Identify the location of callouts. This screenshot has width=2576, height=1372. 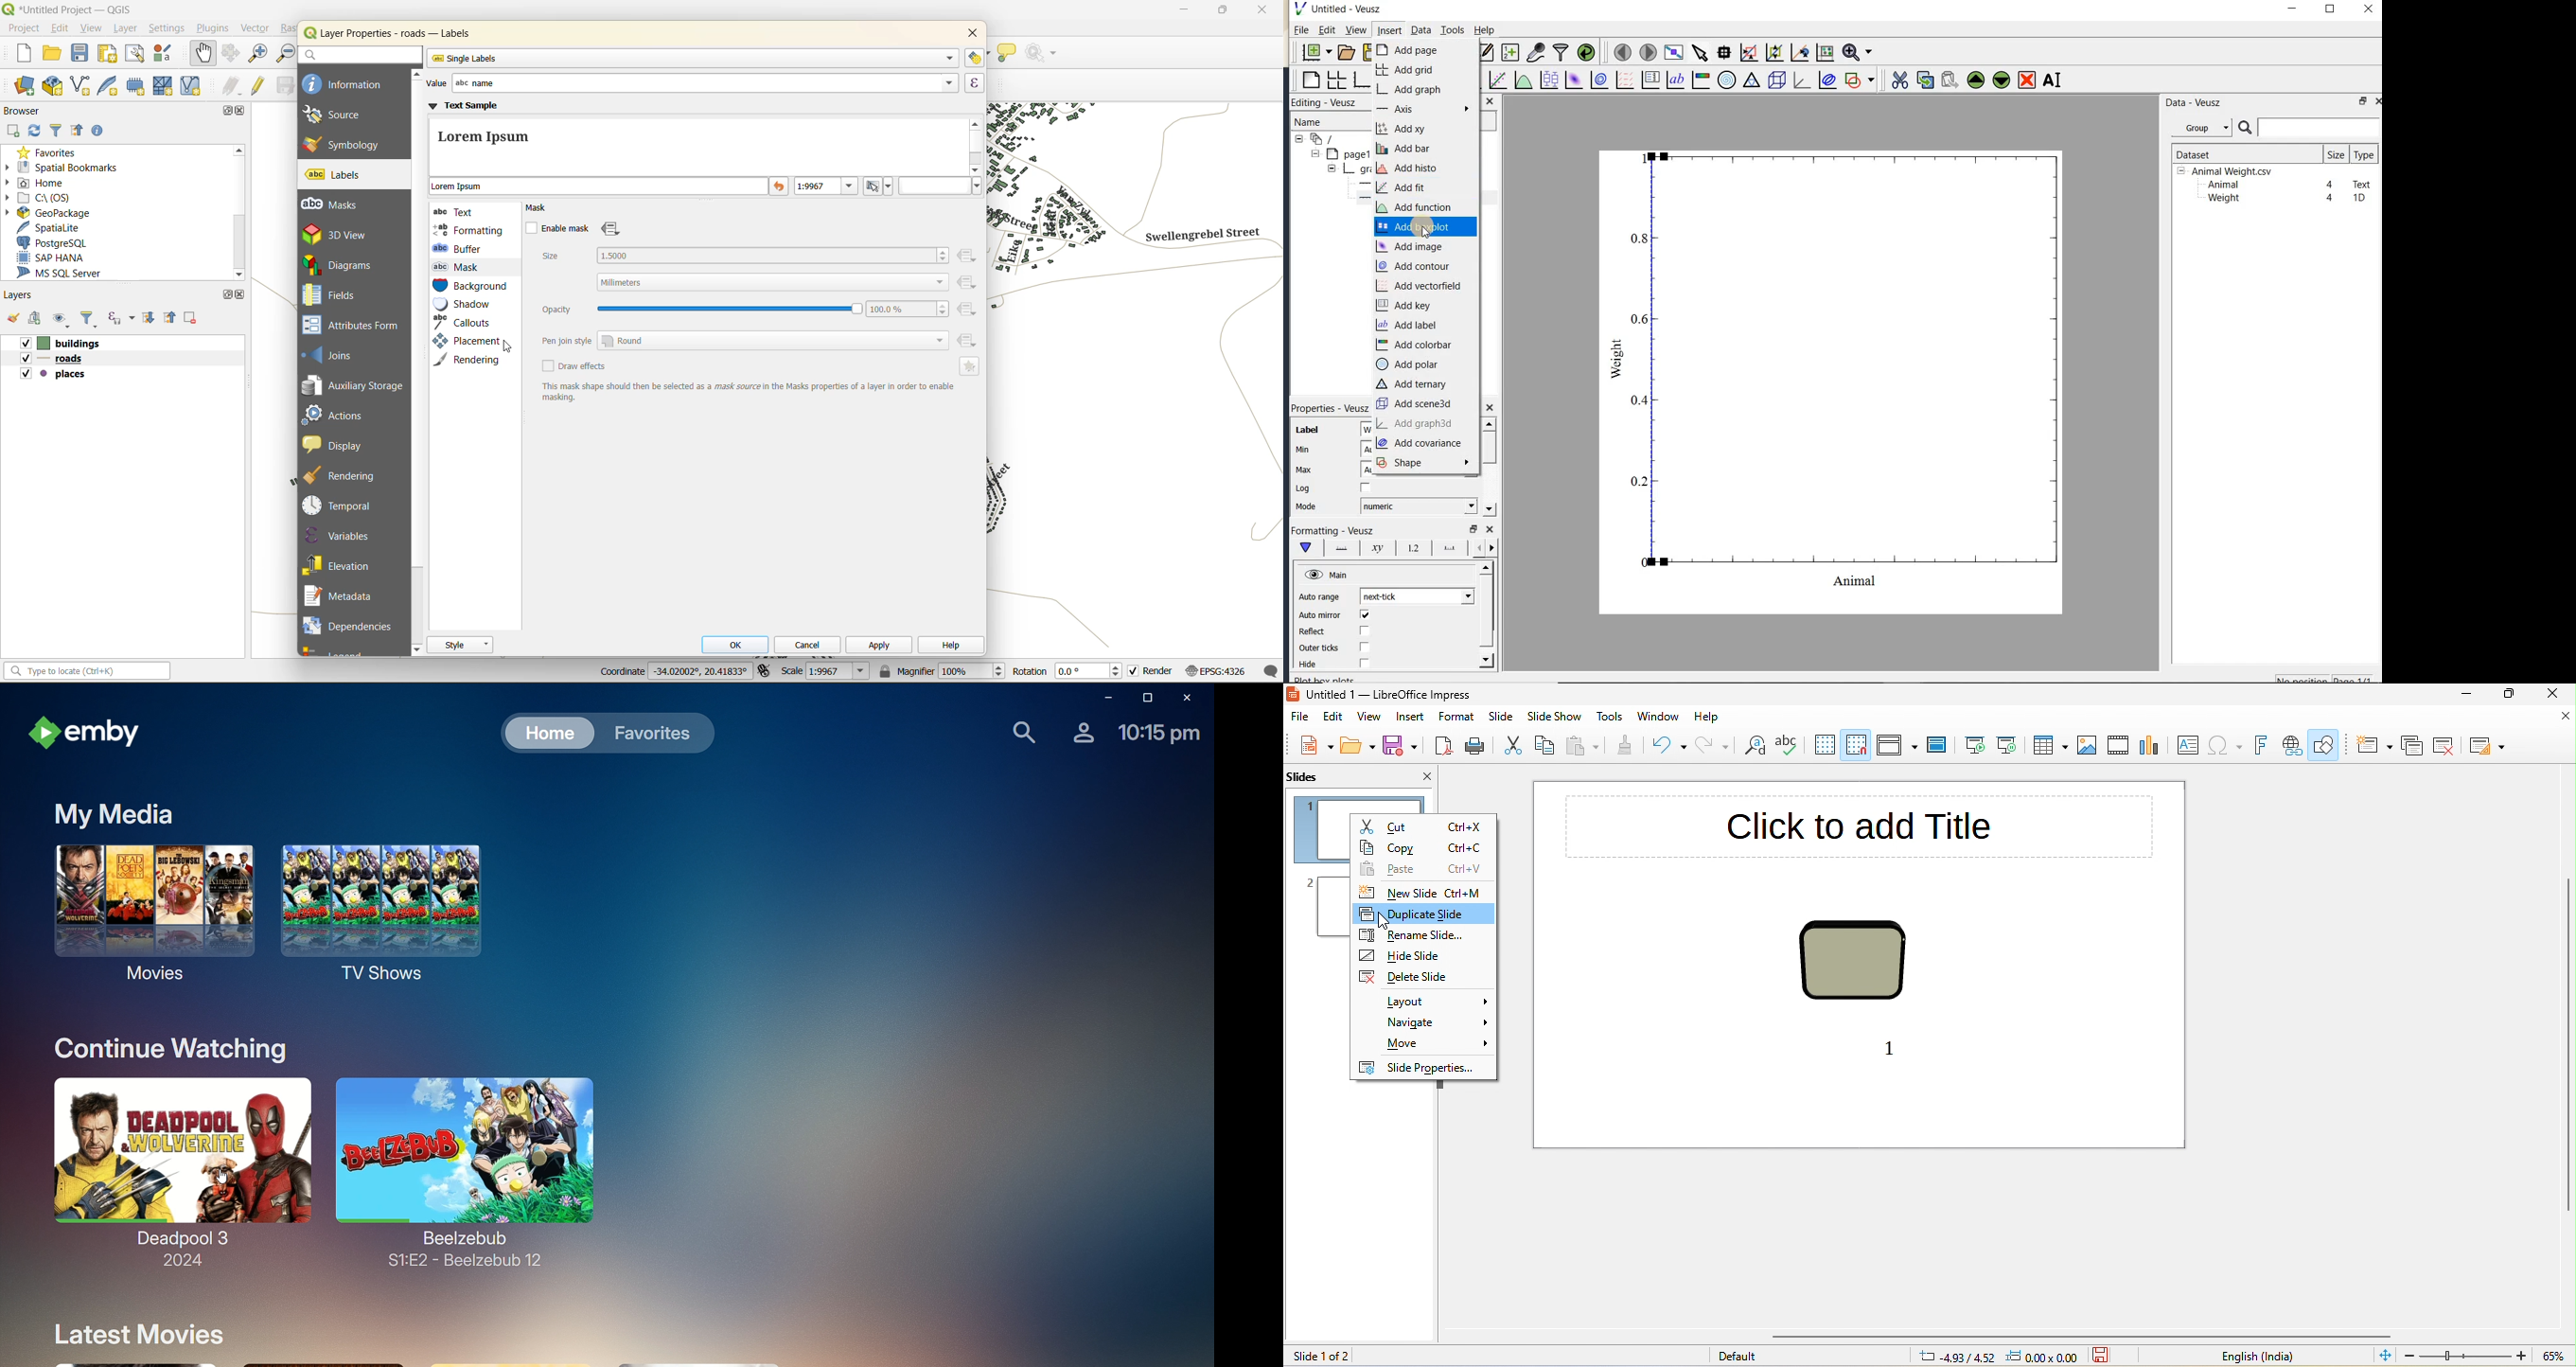
(466, 322).